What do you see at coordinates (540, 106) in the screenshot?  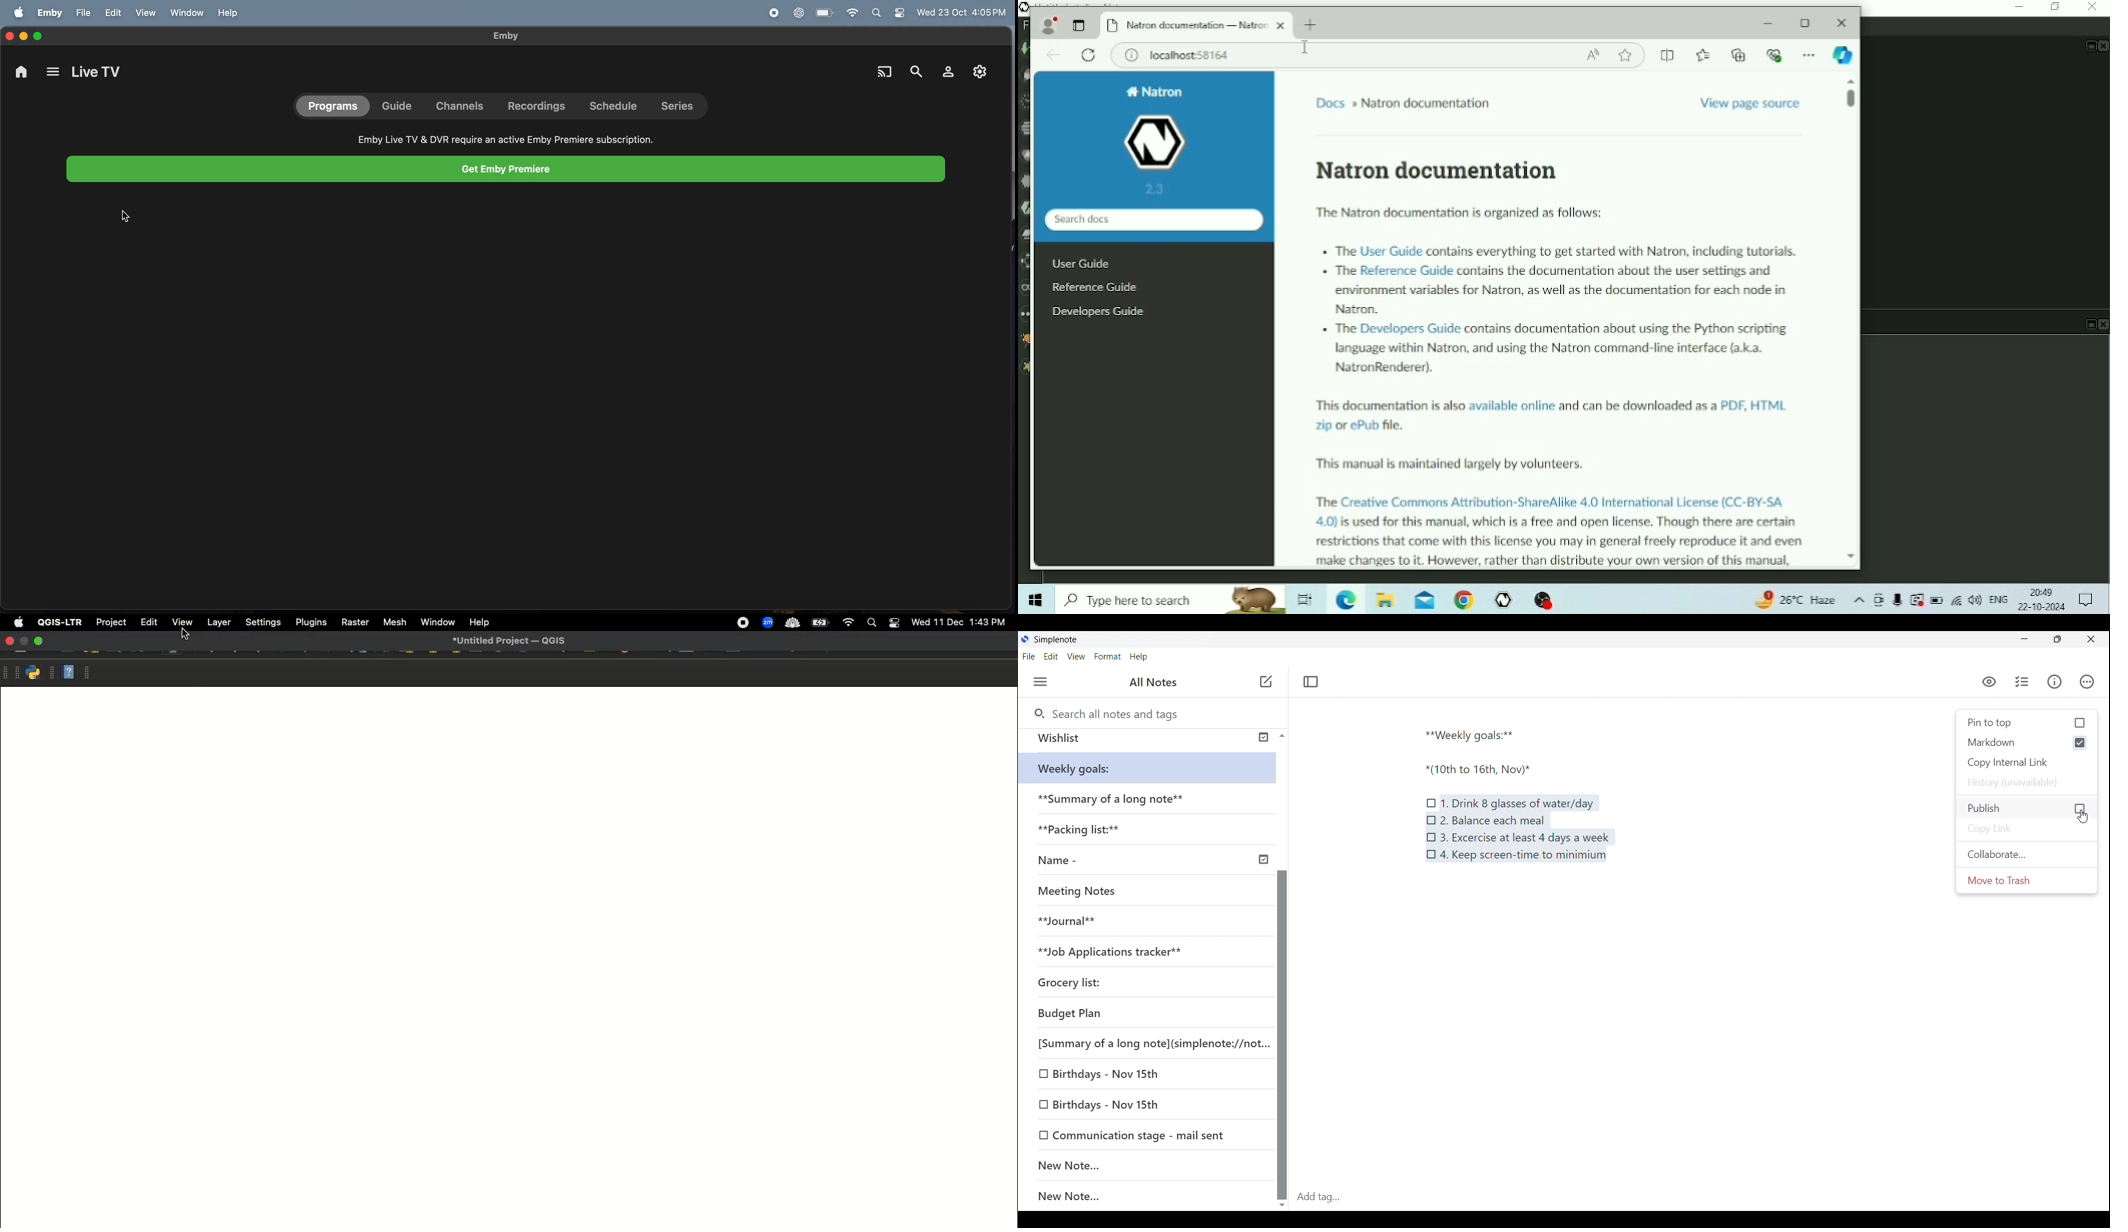 I see `recordings` at bounding box center [540, 106].